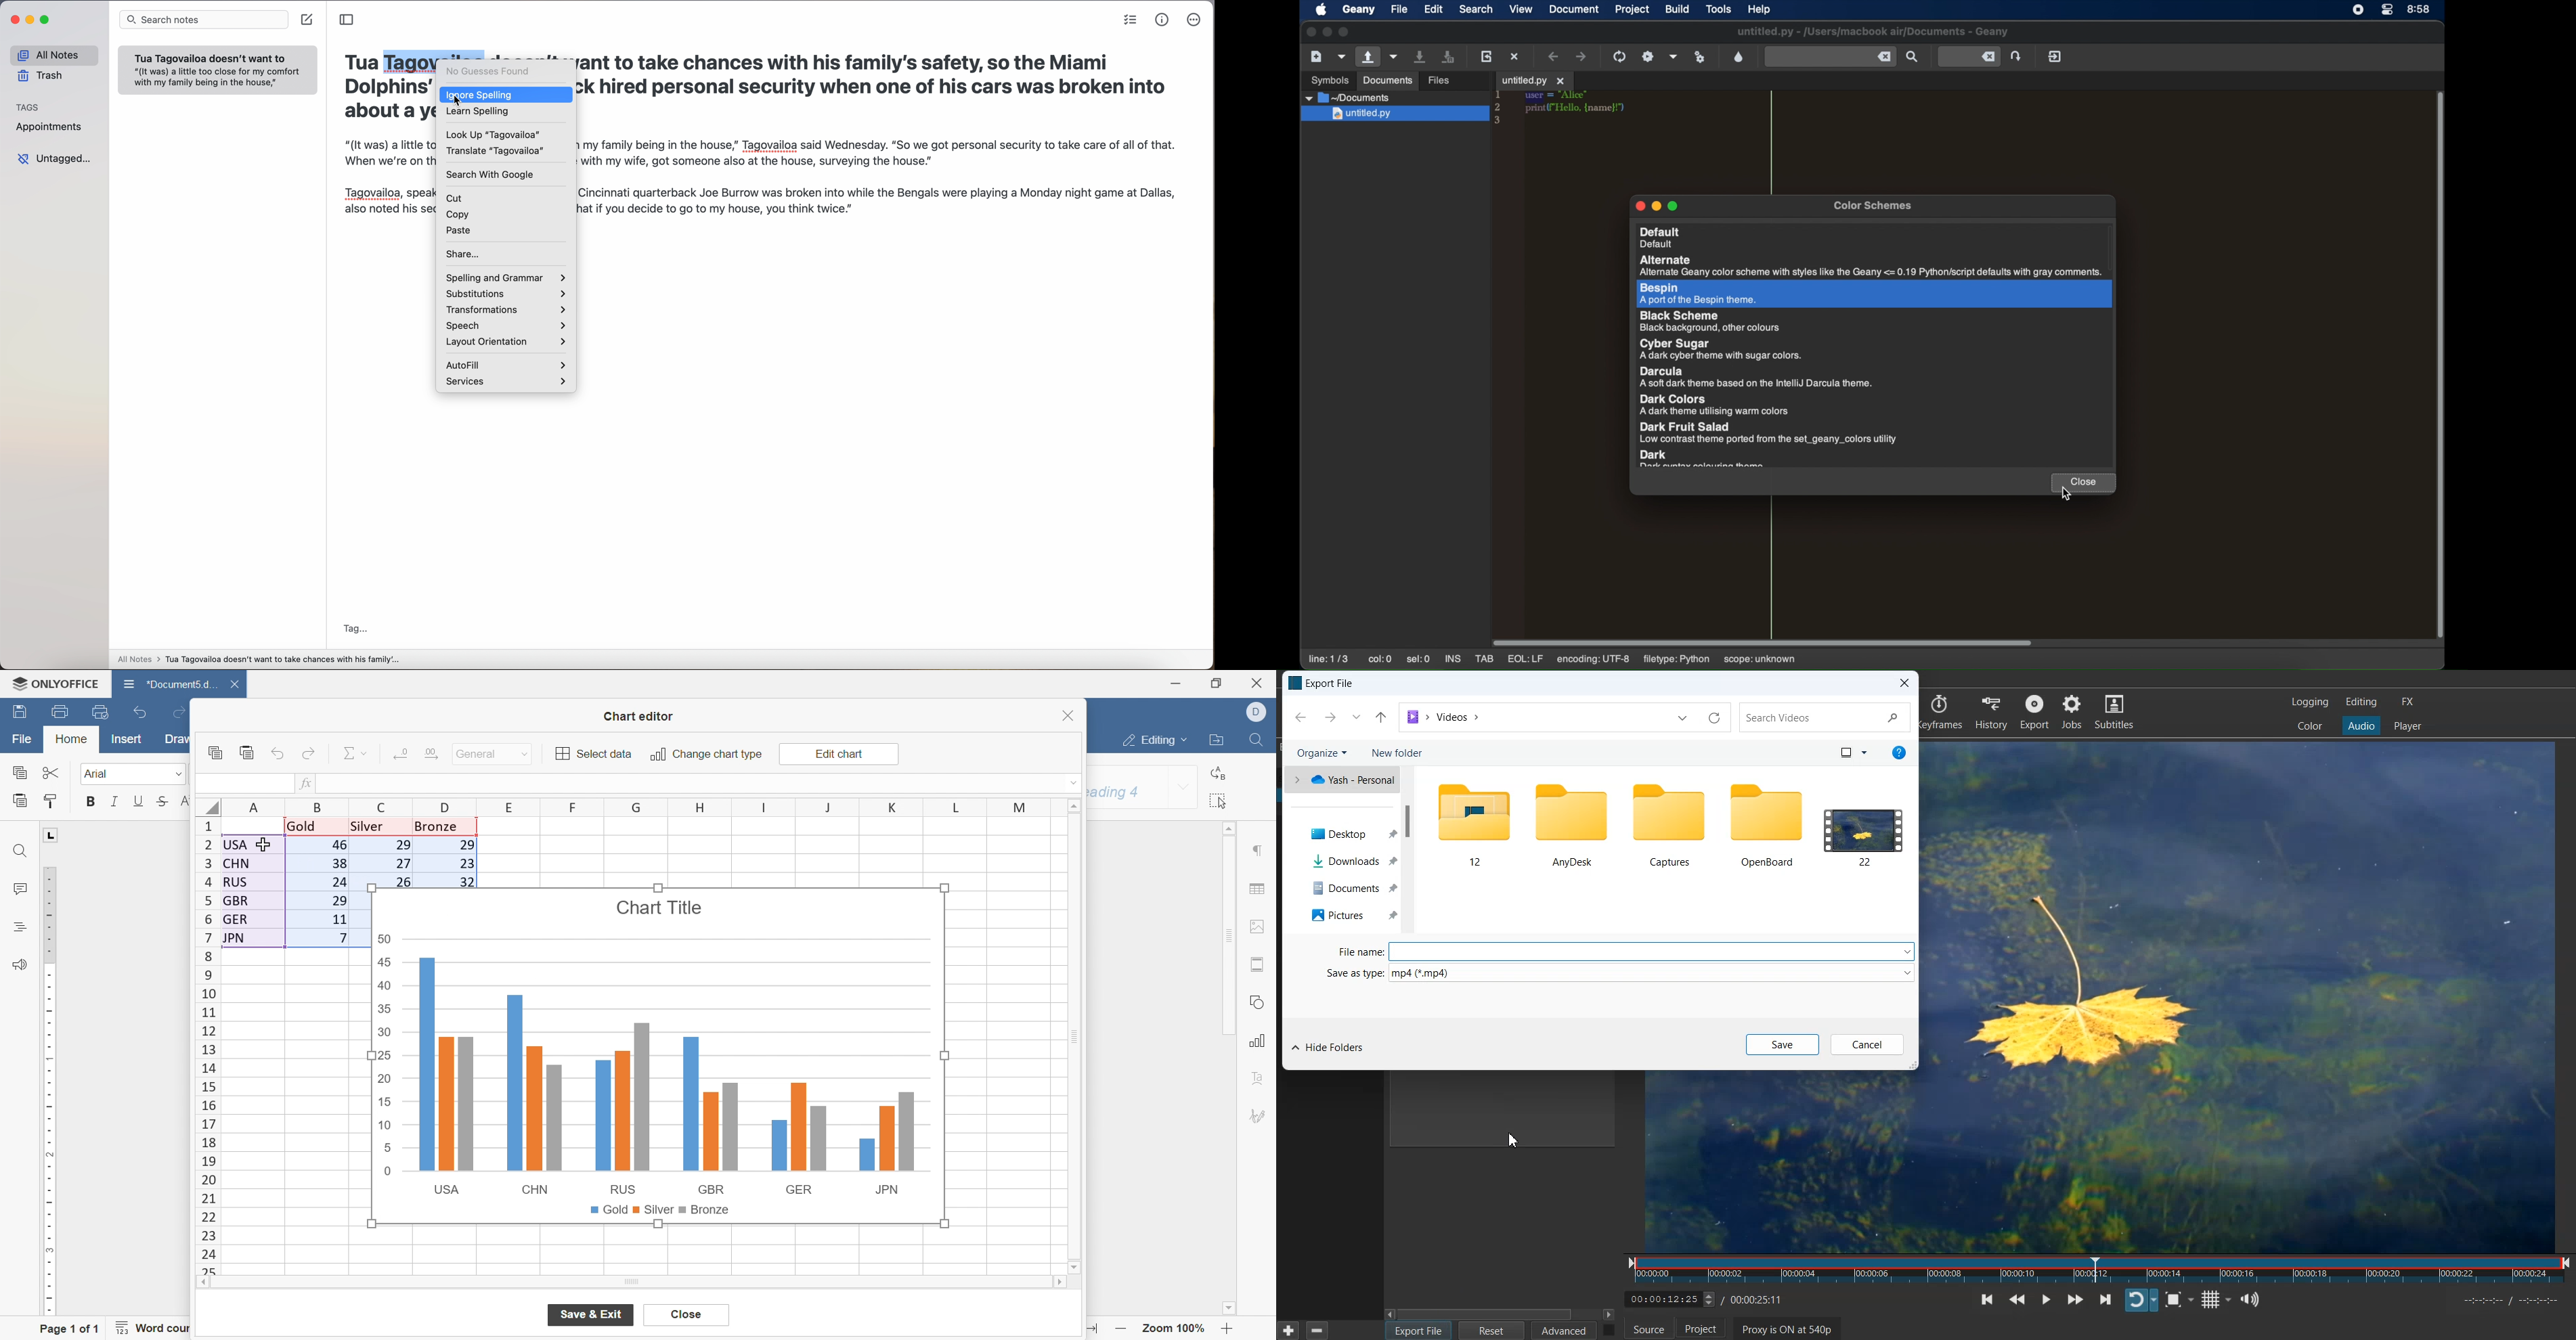 This screenshot has height=1344, width=2576. Describe the element at coordinates (1656, 206) in the screenshot. I see `minimize` at that location.